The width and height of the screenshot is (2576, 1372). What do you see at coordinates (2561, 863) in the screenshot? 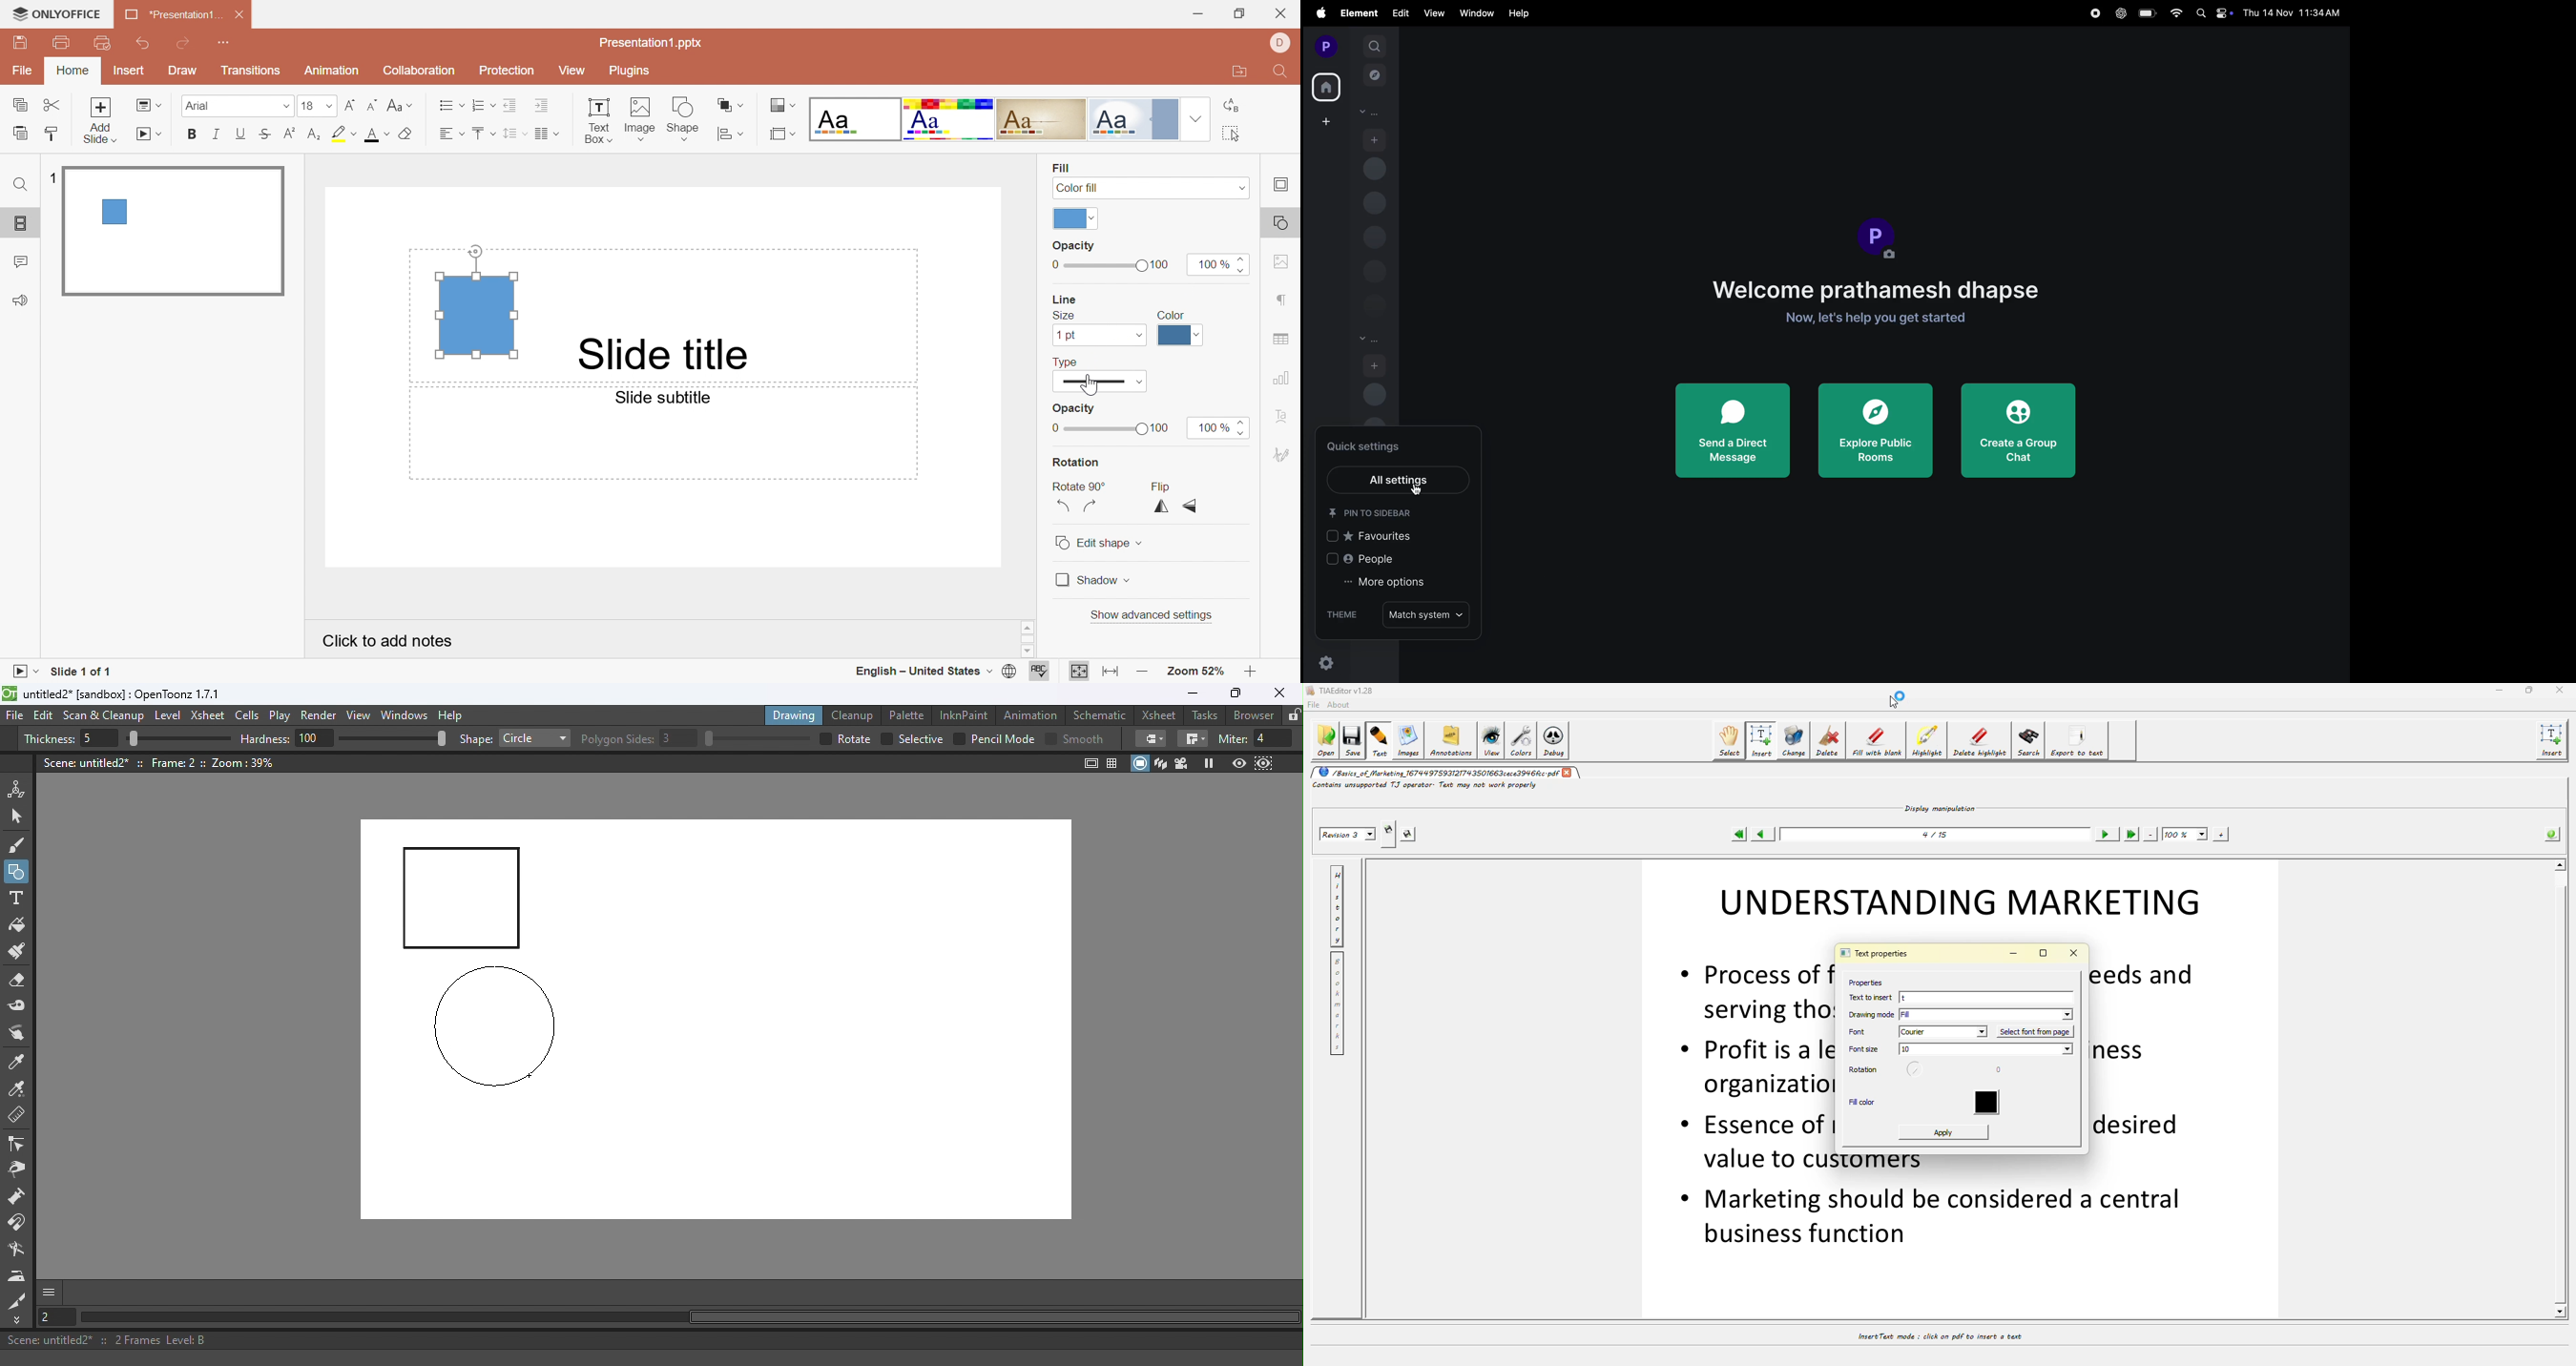
I see `scroll up` at bounding box center [2561, 863].